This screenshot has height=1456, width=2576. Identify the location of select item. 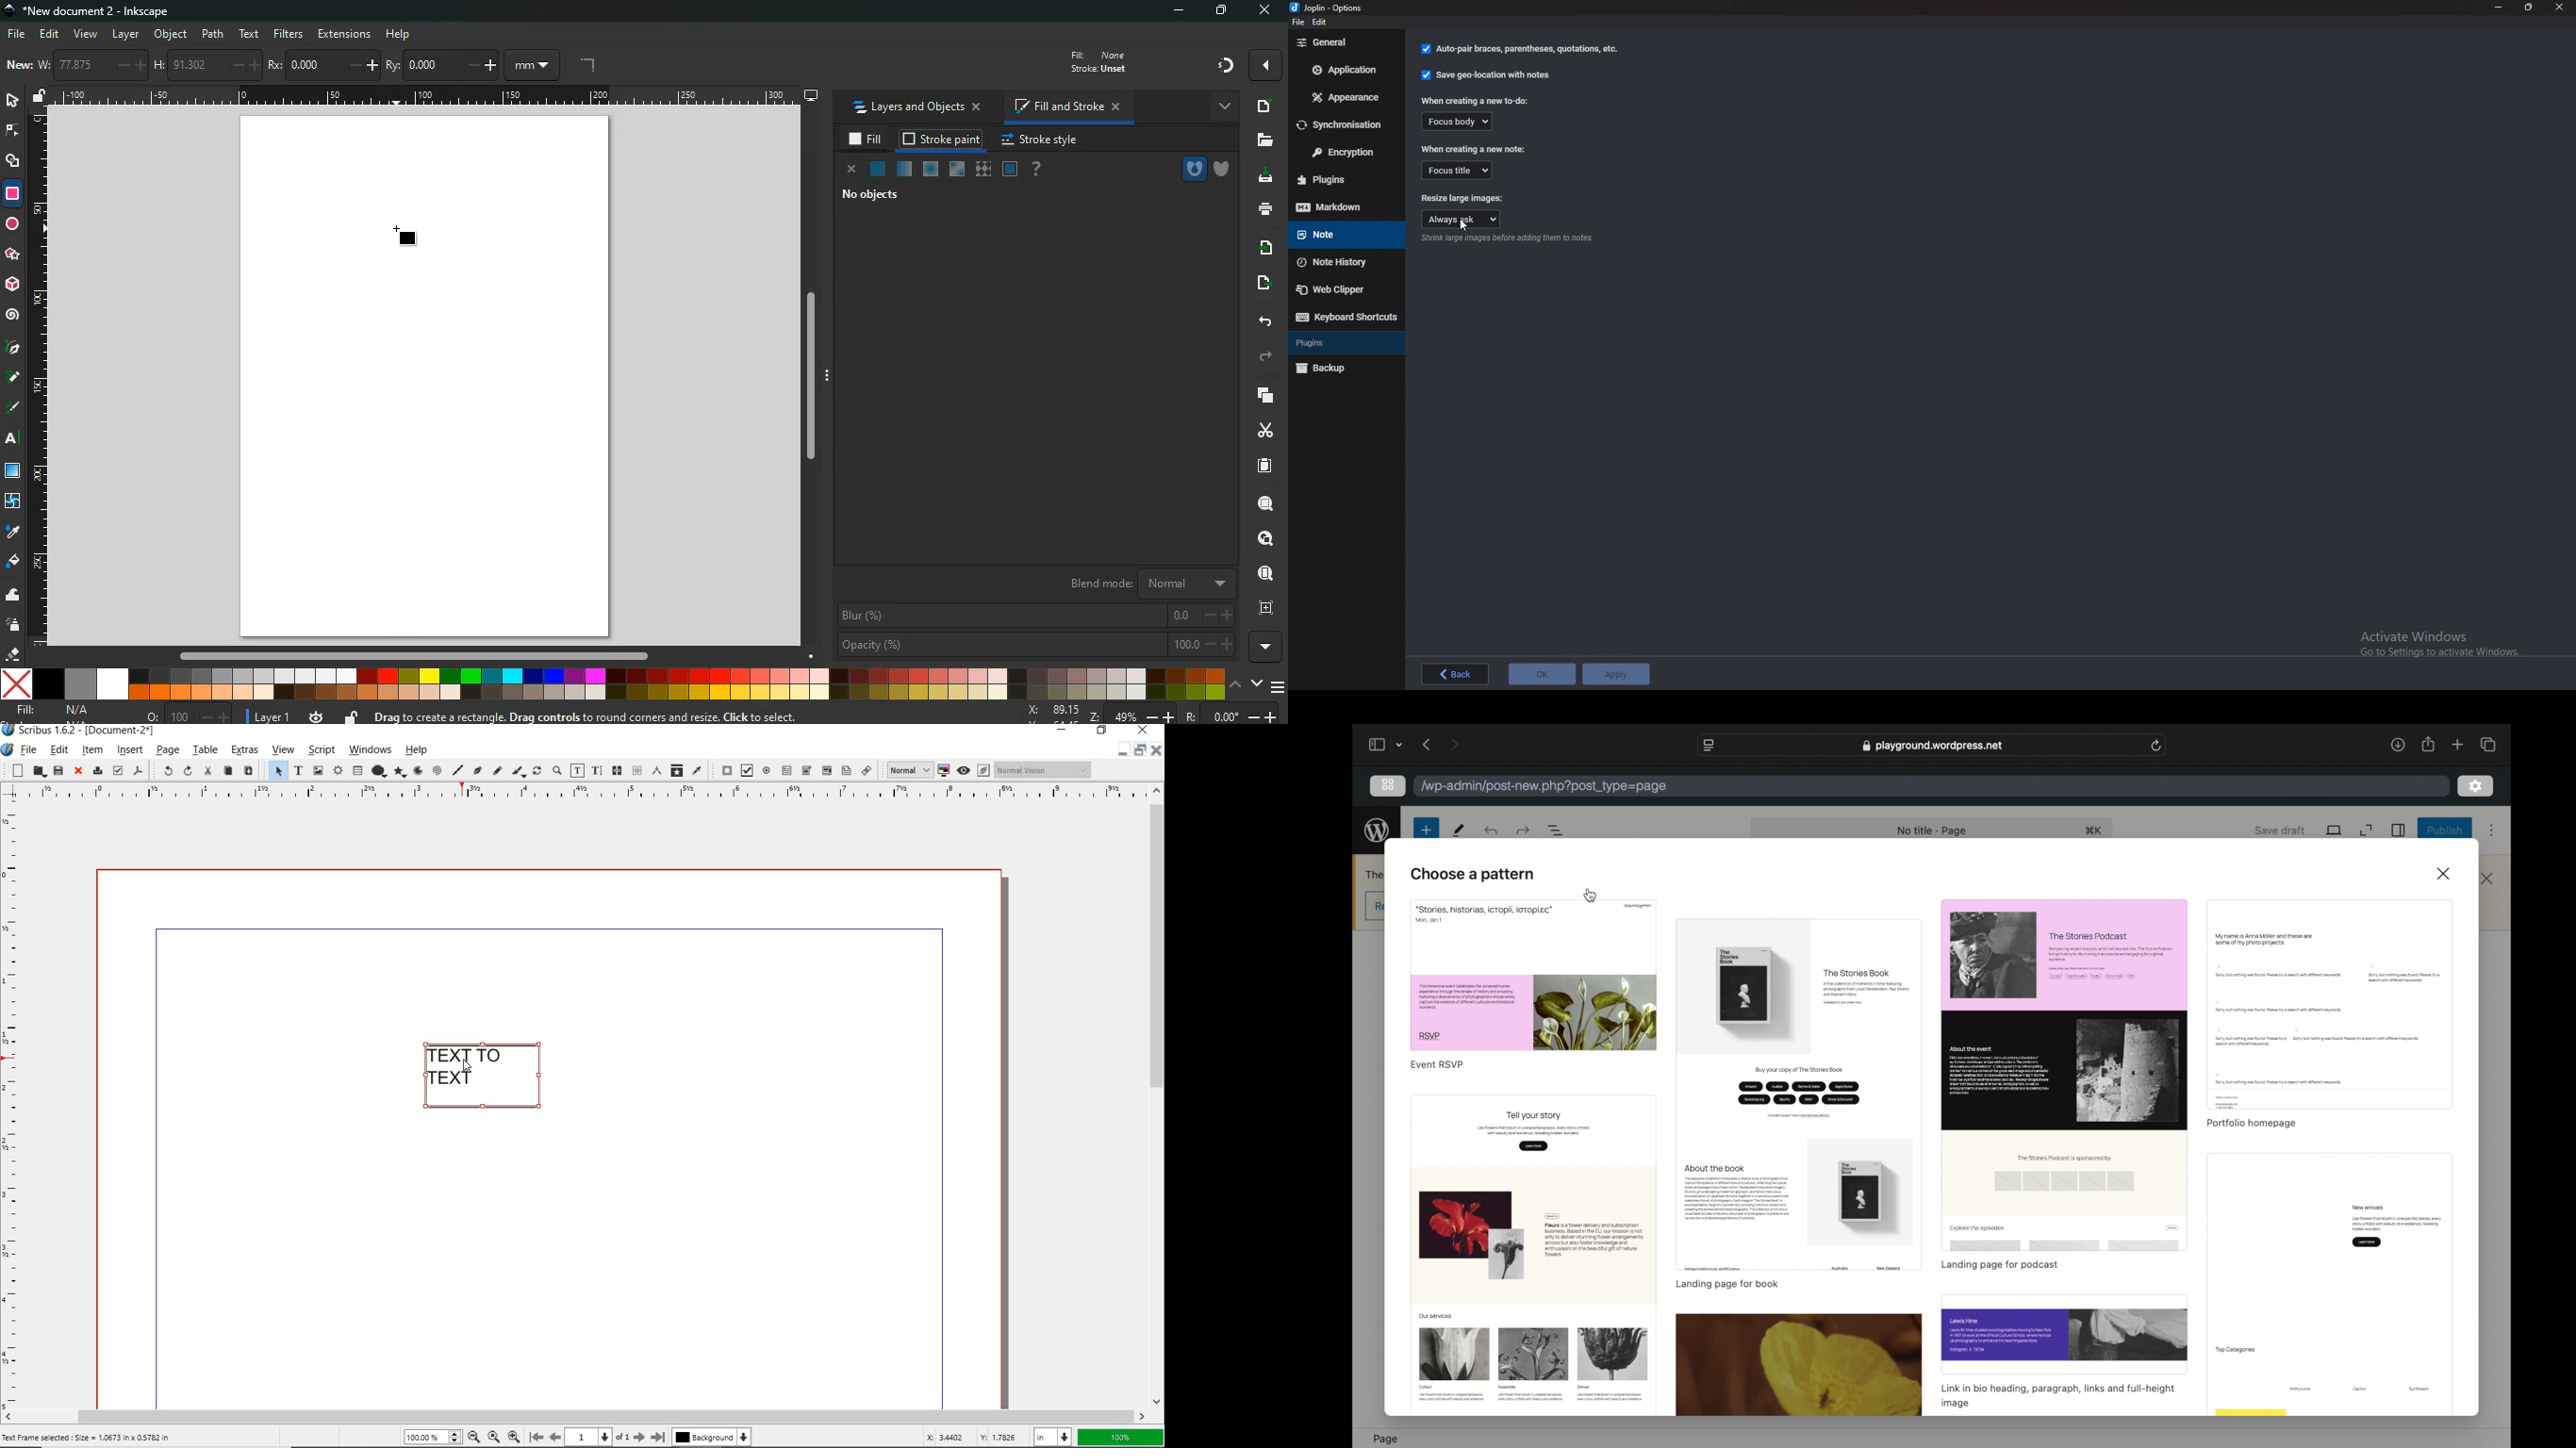
(275, 770).